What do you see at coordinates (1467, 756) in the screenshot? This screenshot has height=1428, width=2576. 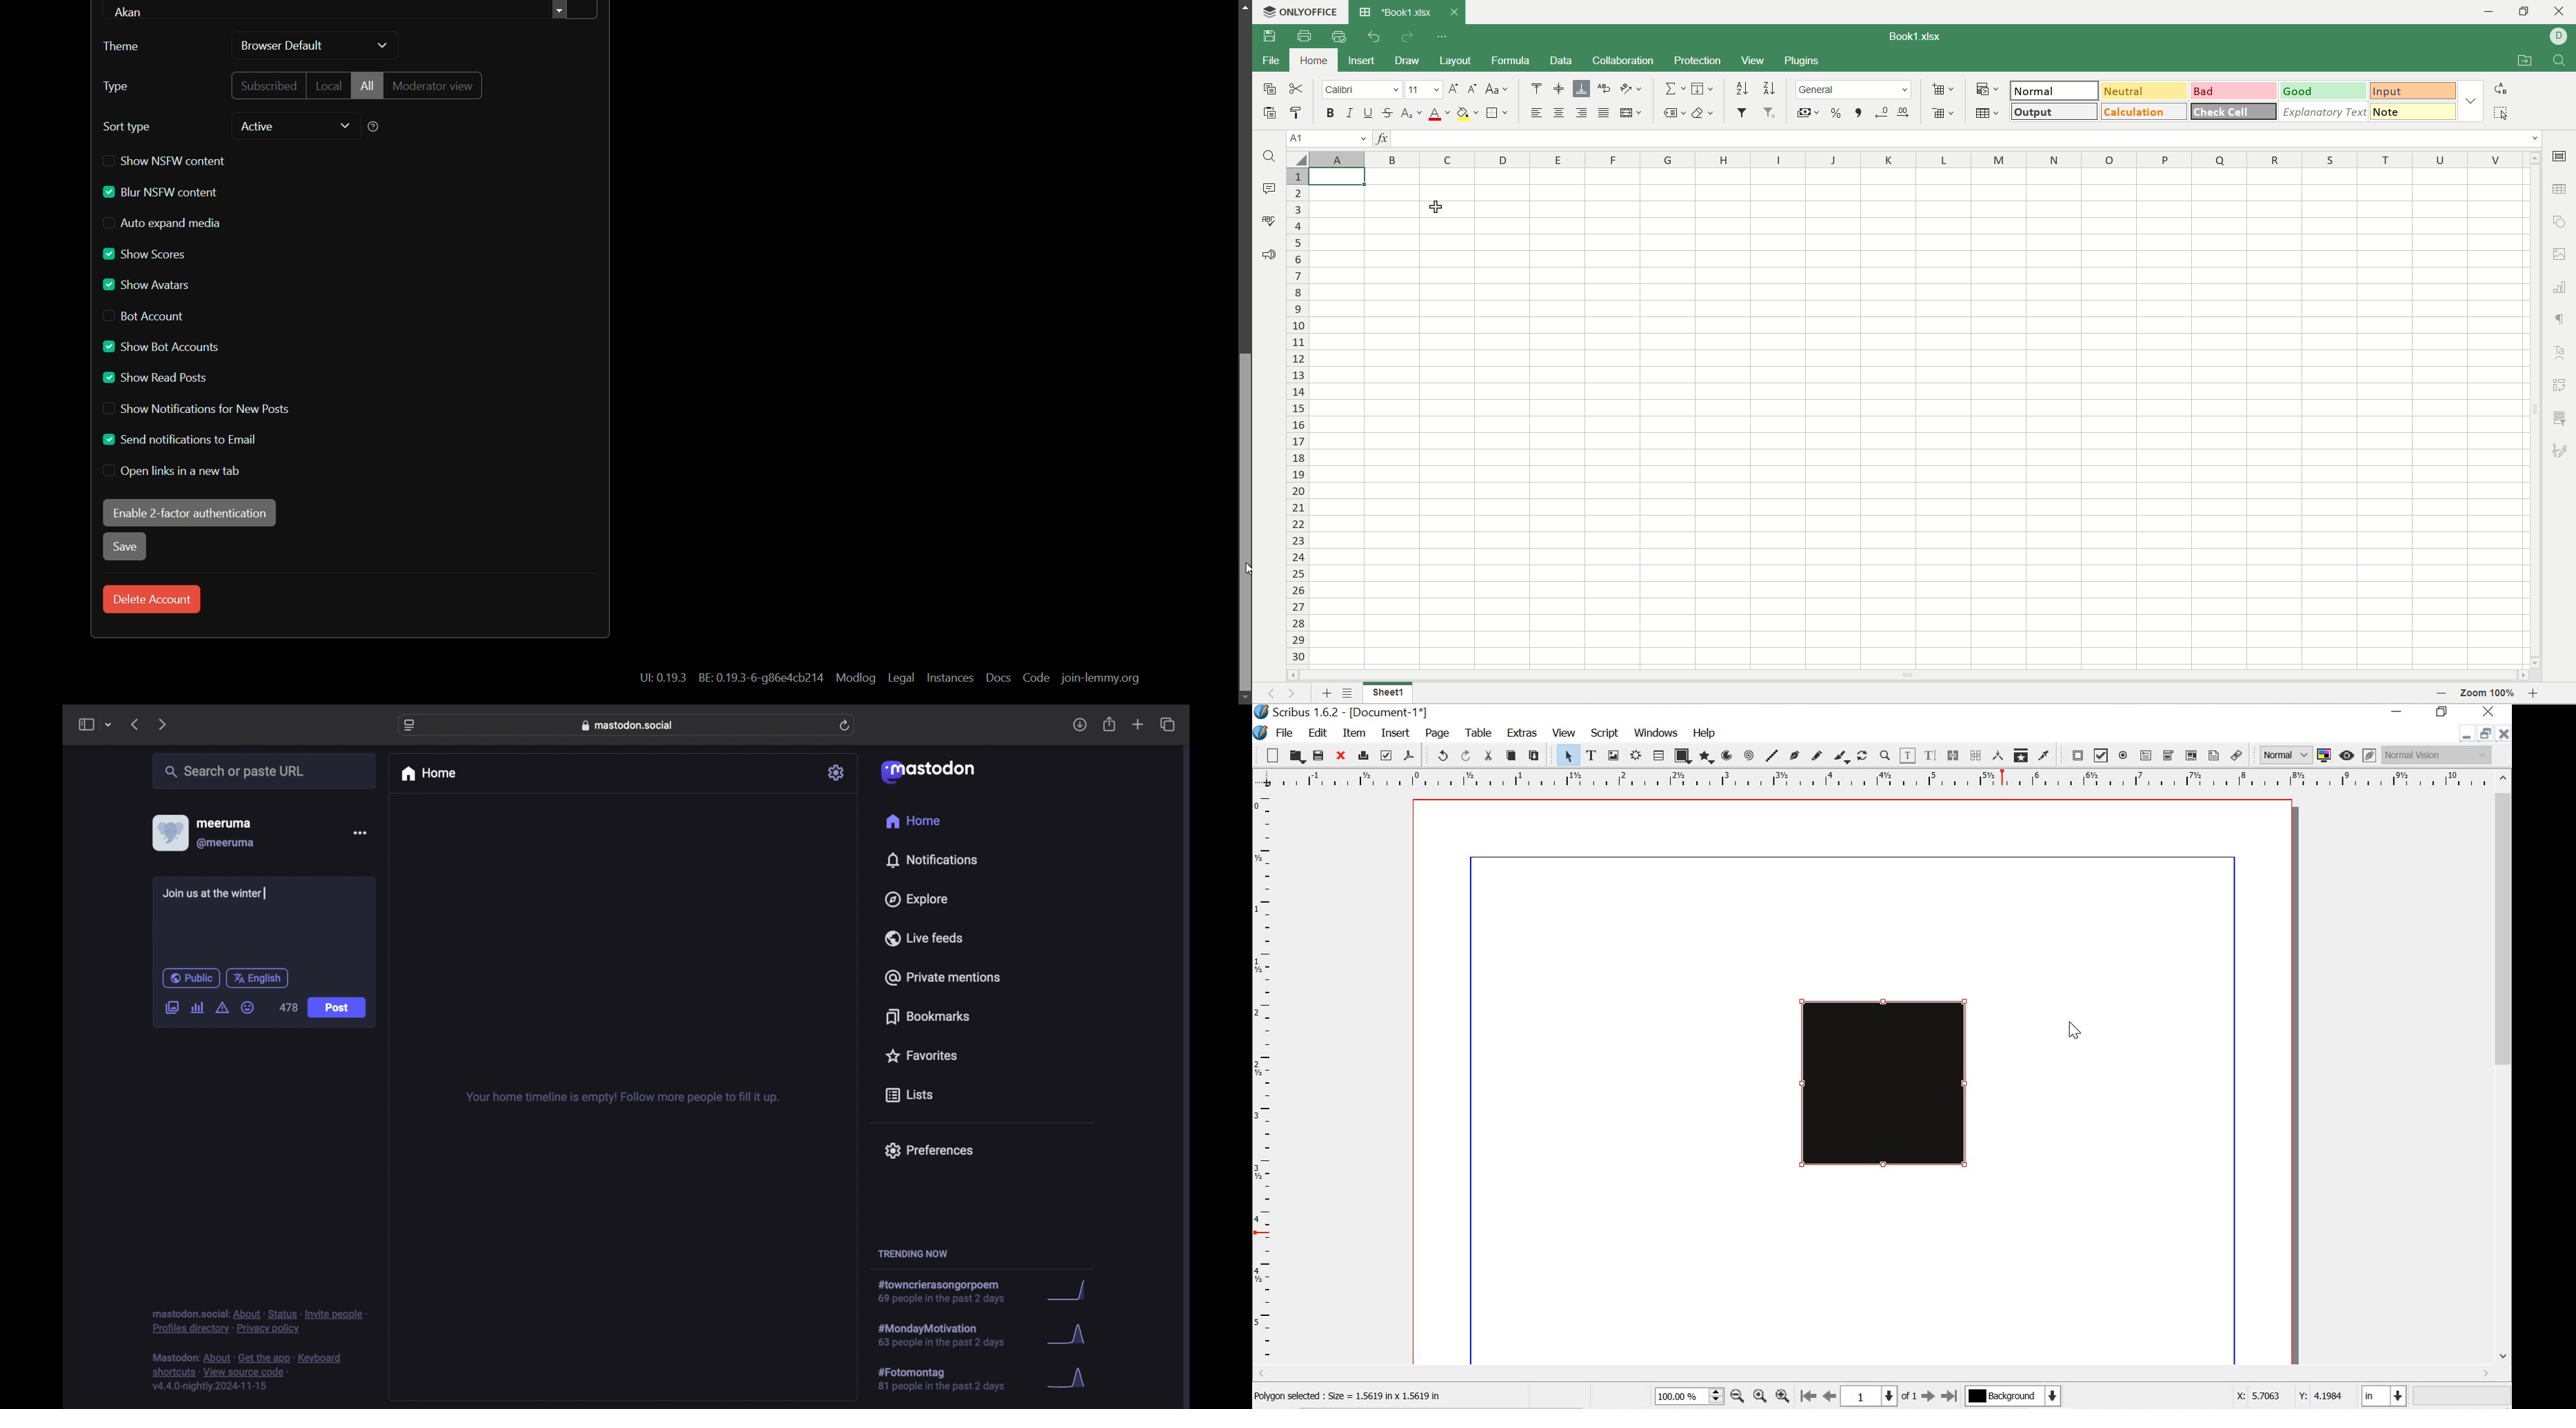 I see `redo` at bounding box center [1467, 756].